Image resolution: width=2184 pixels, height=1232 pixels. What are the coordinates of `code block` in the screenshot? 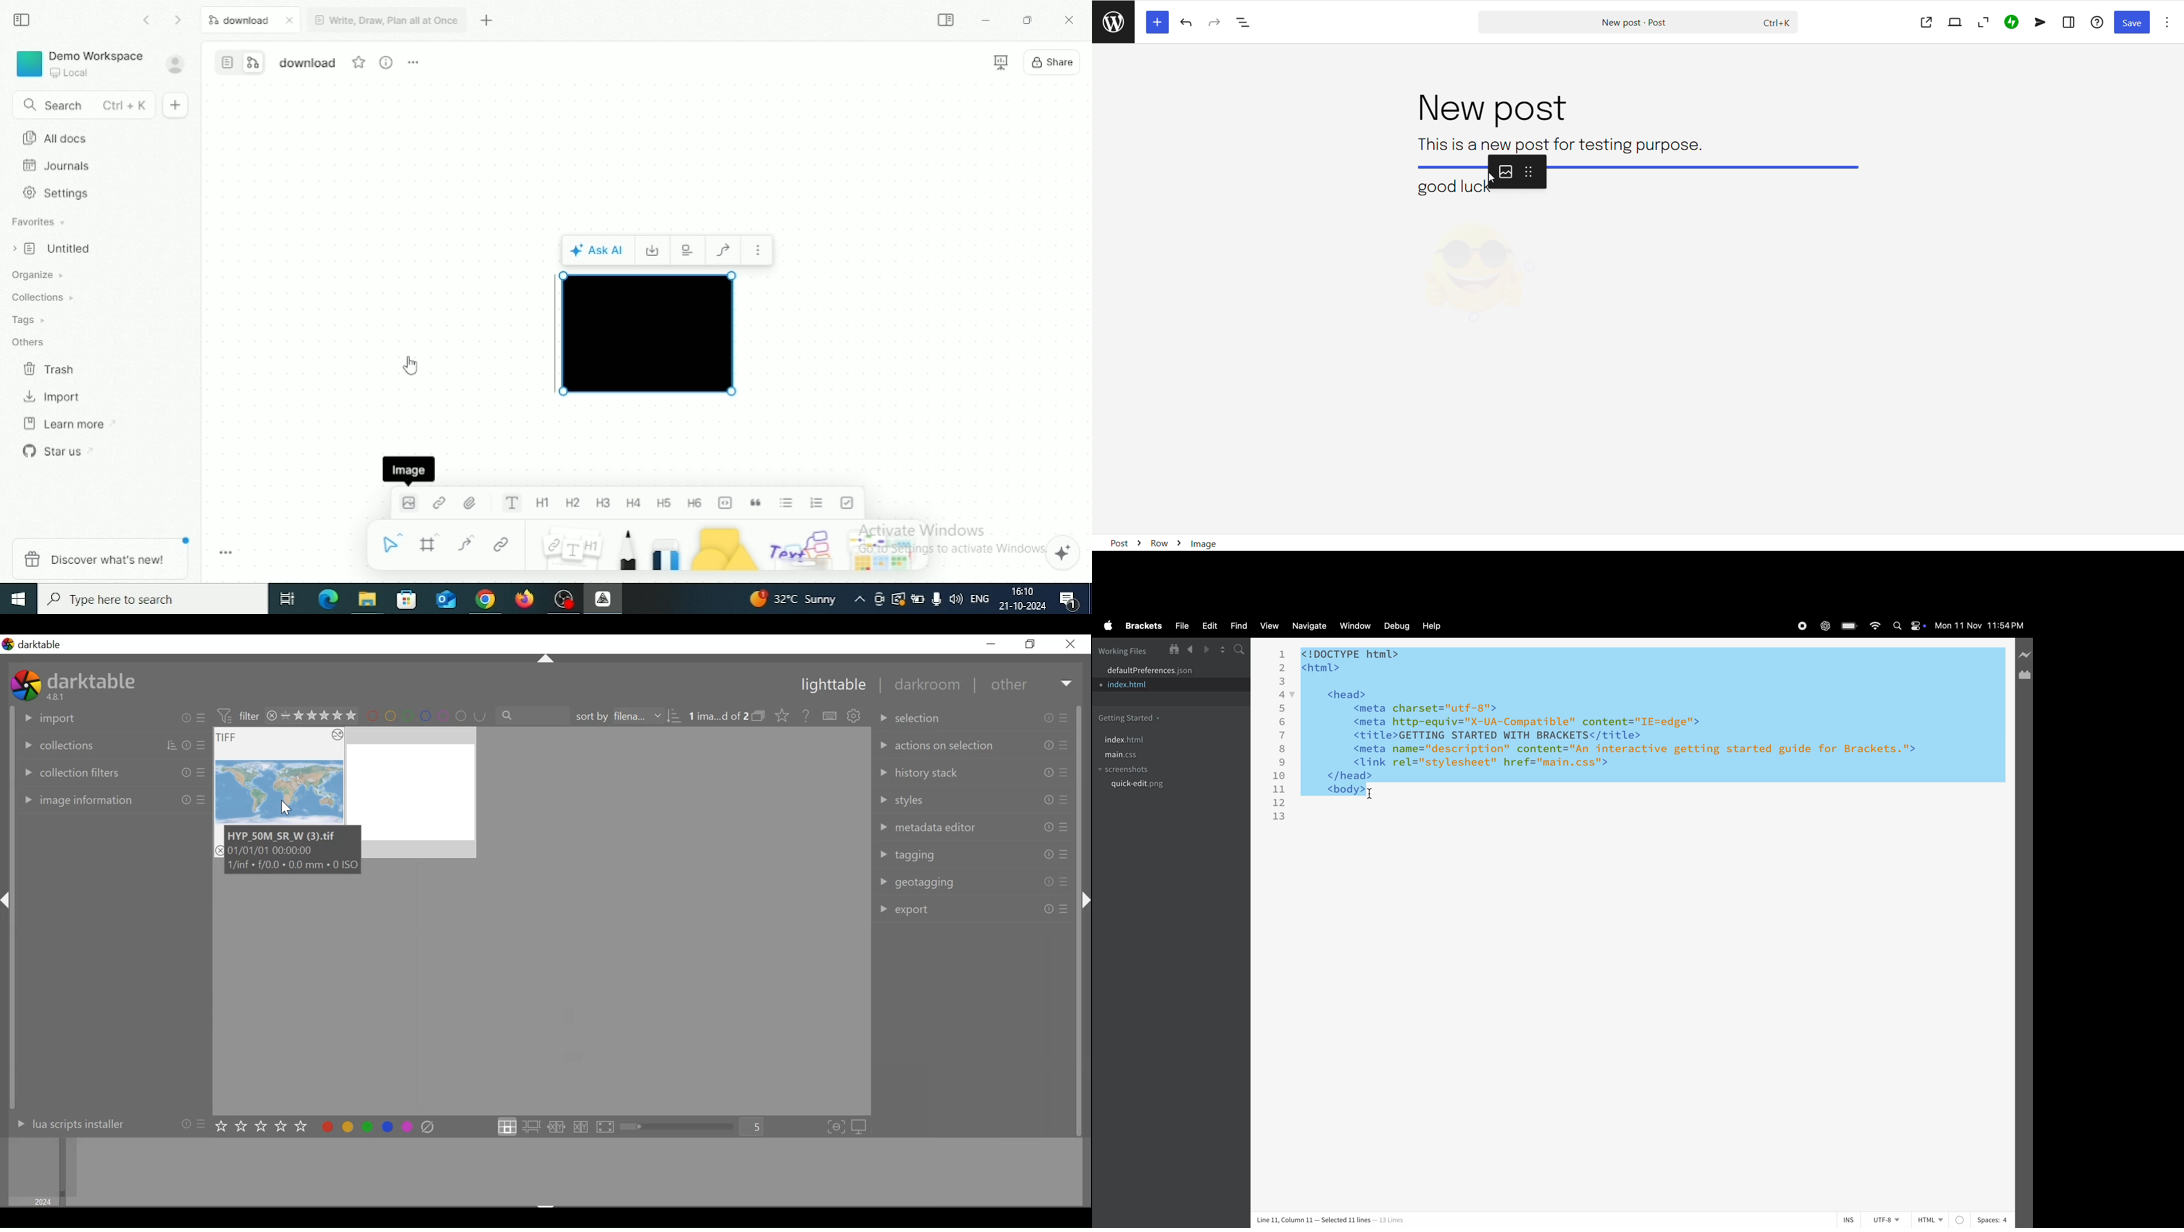 It's located at (1632, 733).